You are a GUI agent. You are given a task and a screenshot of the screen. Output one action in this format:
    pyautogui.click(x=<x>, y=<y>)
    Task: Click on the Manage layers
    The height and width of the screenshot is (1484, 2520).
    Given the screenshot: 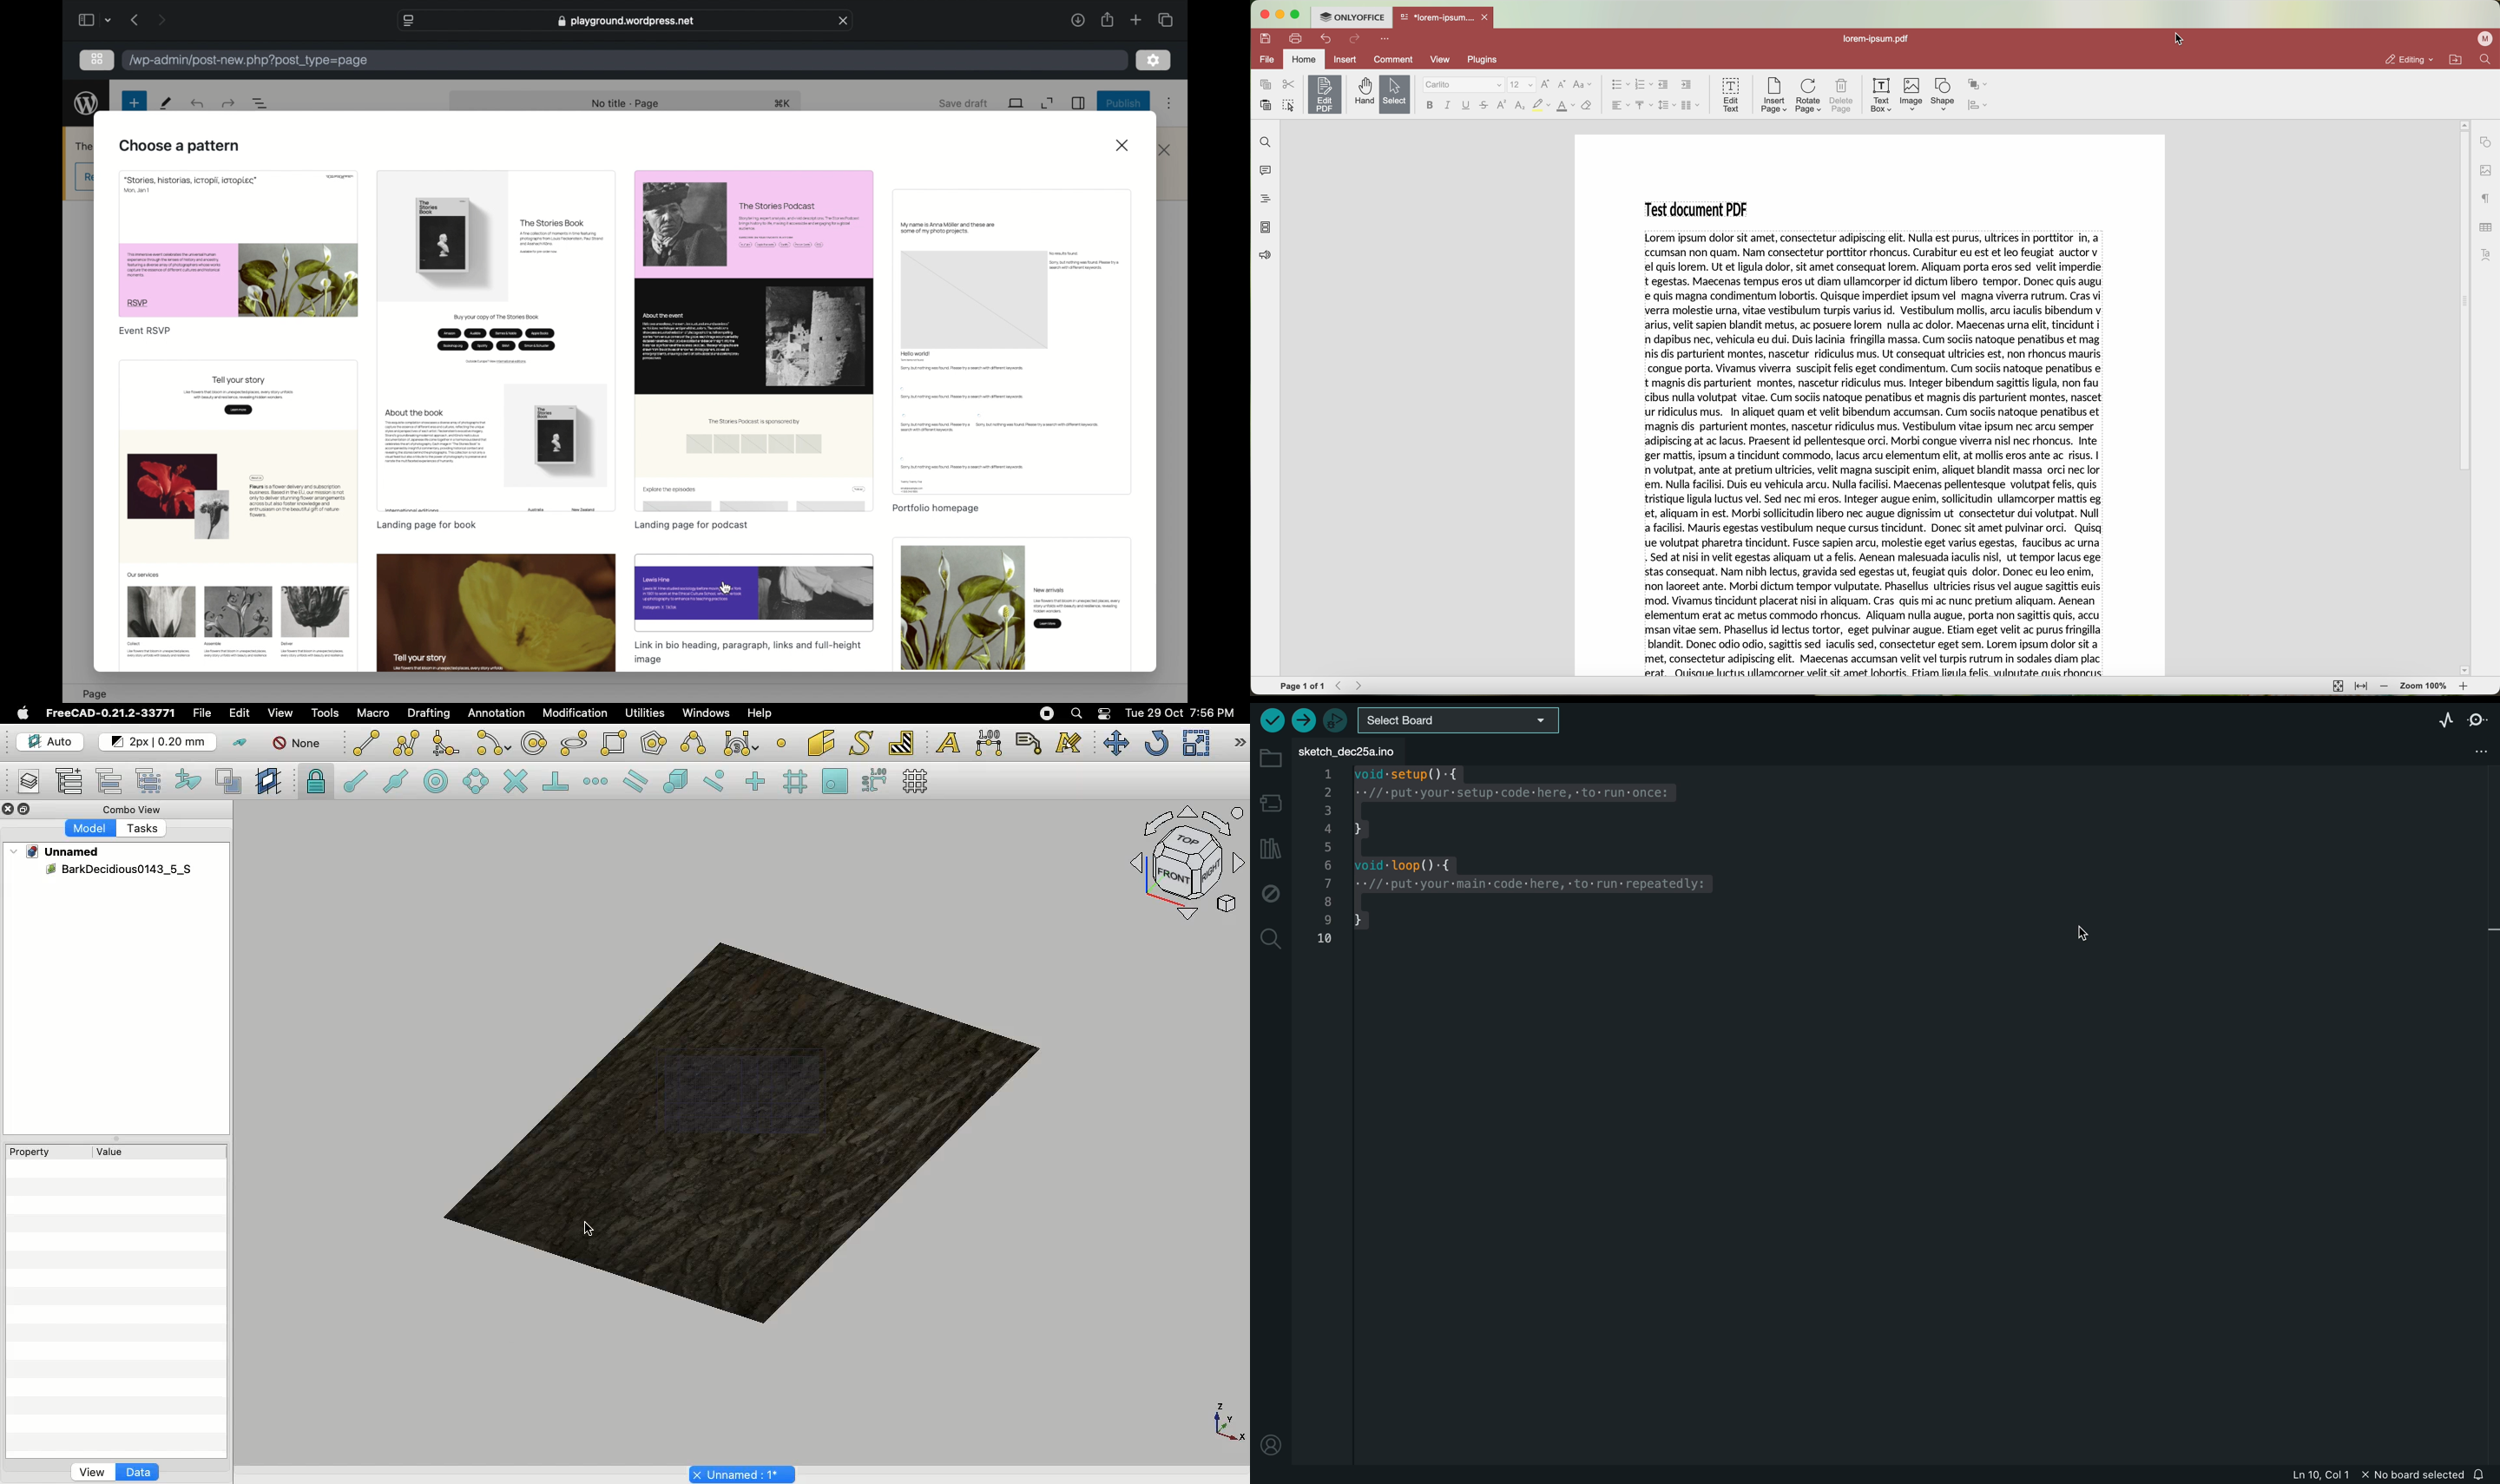 What is the action you would take?
    pyautogui.click(x=23, y=783)
    